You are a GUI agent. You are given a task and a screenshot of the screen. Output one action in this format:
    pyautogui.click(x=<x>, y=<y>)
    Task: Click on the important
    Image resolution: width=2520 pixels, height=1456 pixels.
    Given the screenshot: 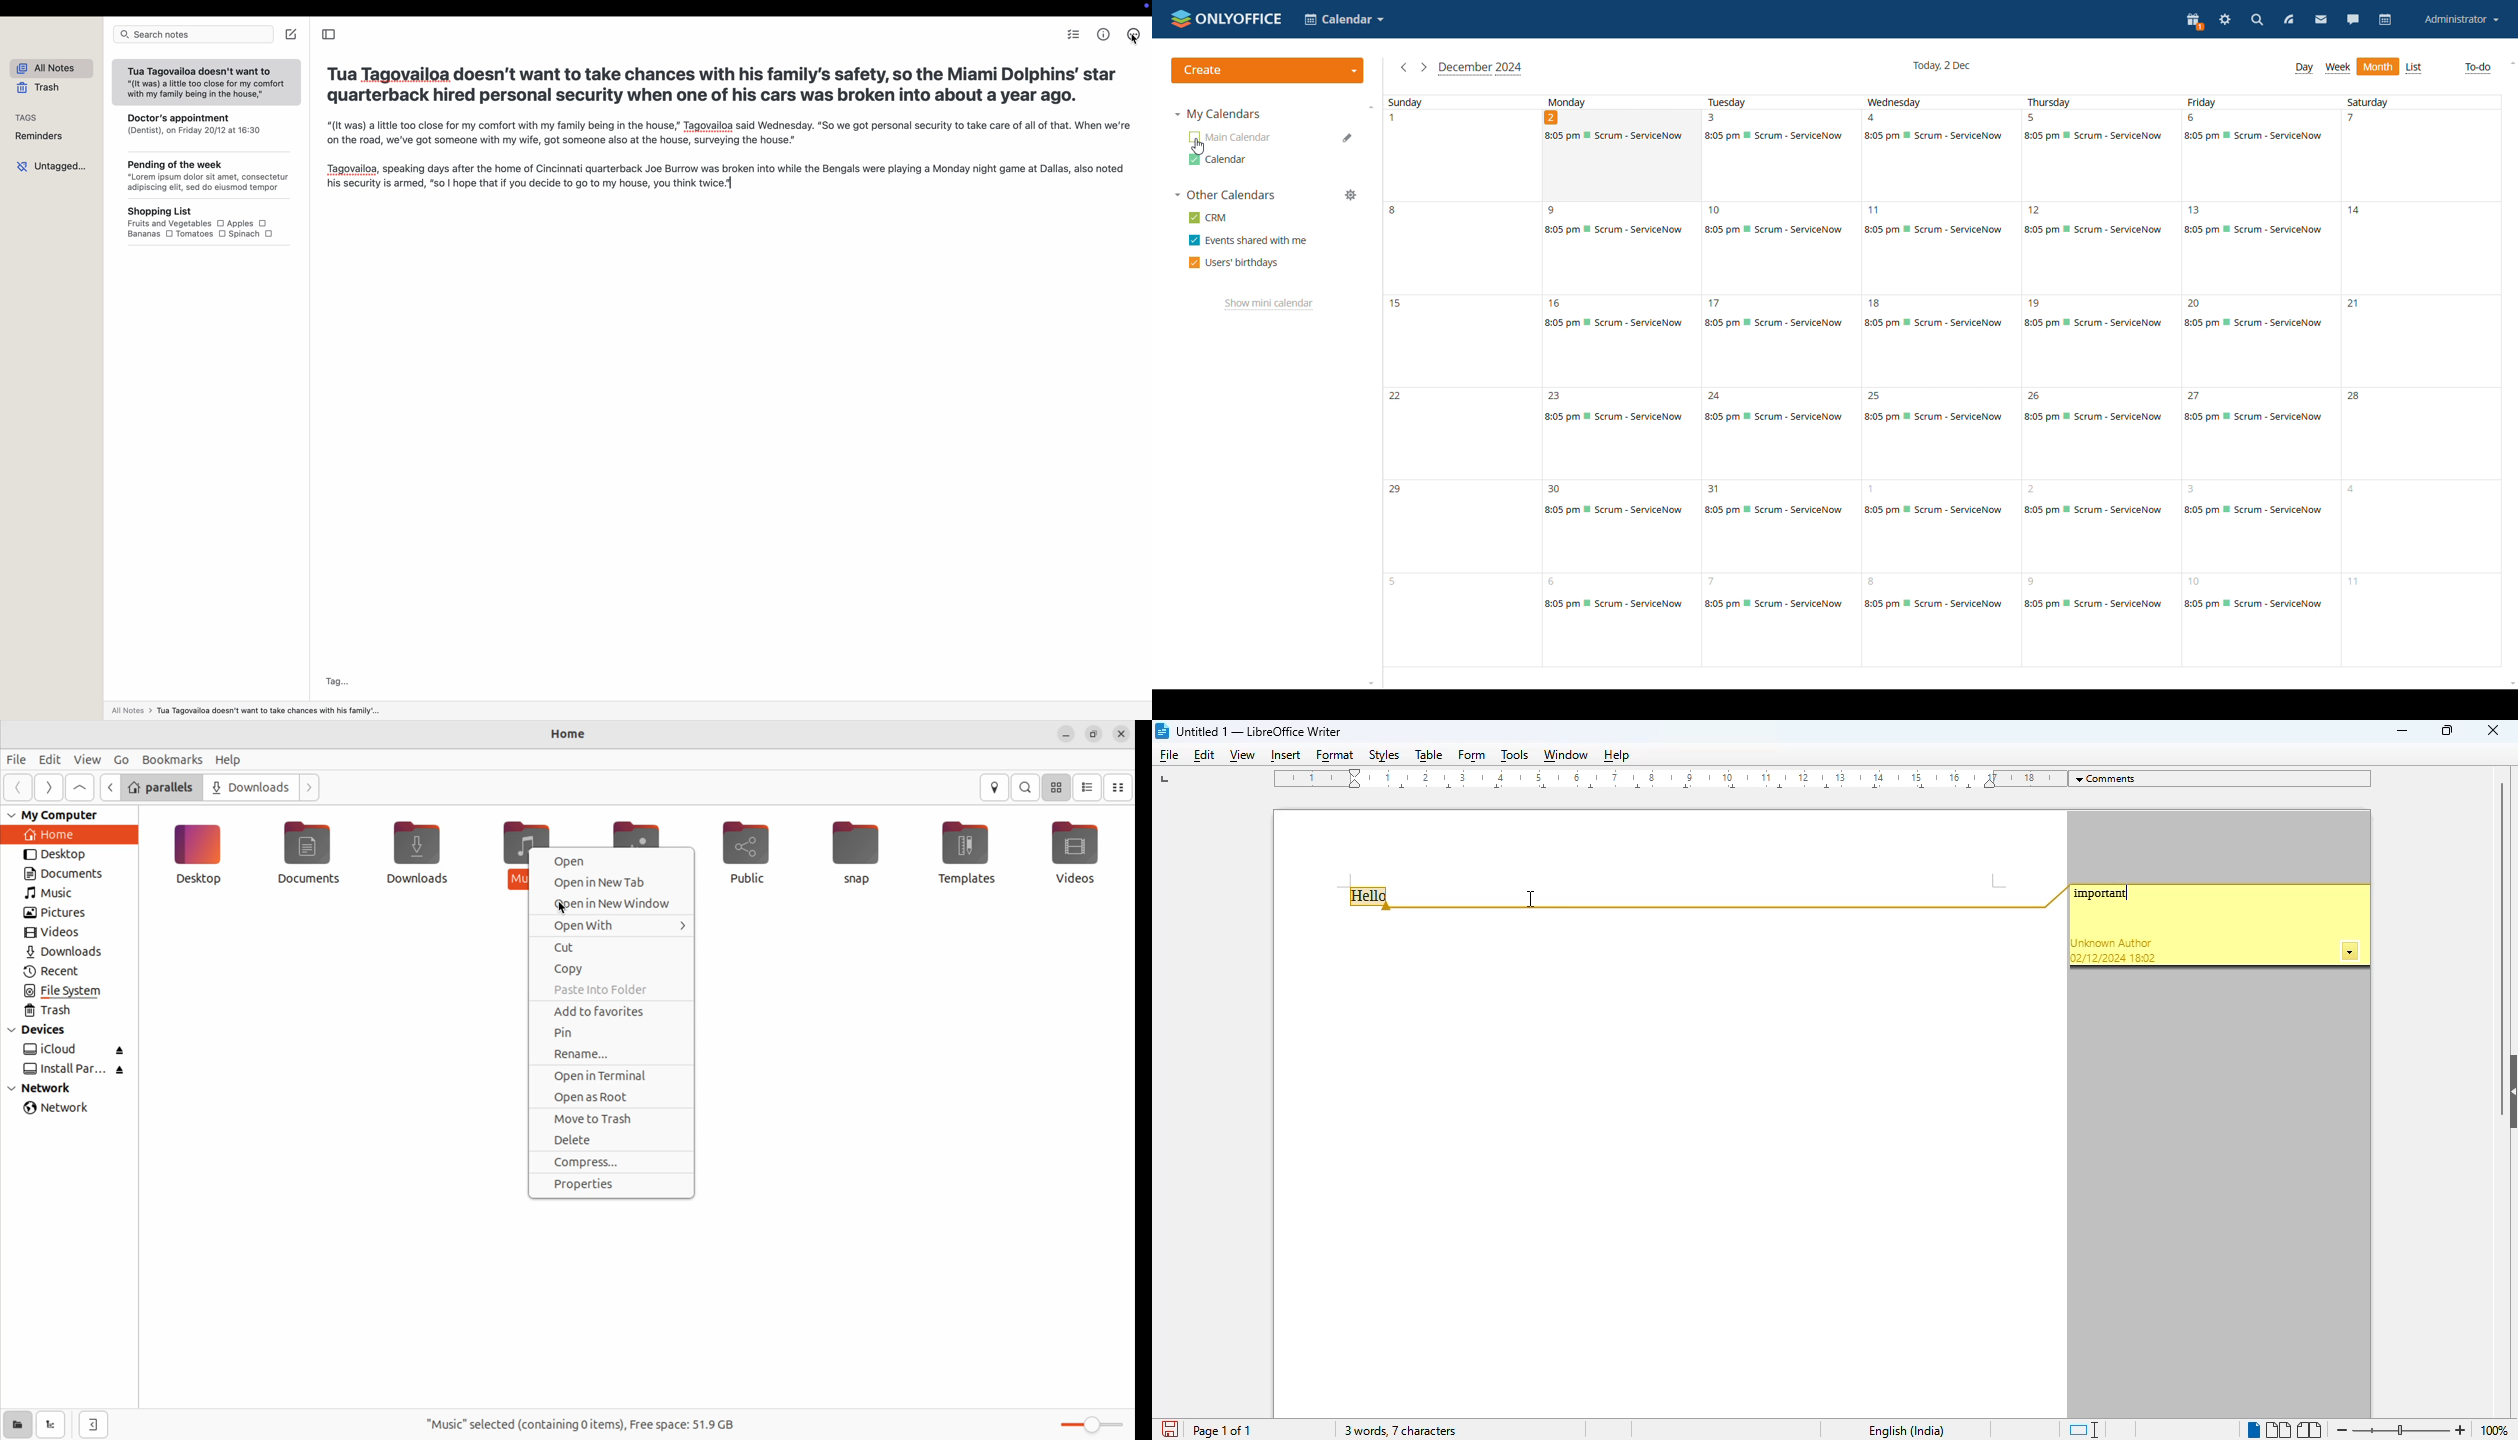 What is the action you would take?
    pyautogui.click(x=2106, y=893)
    